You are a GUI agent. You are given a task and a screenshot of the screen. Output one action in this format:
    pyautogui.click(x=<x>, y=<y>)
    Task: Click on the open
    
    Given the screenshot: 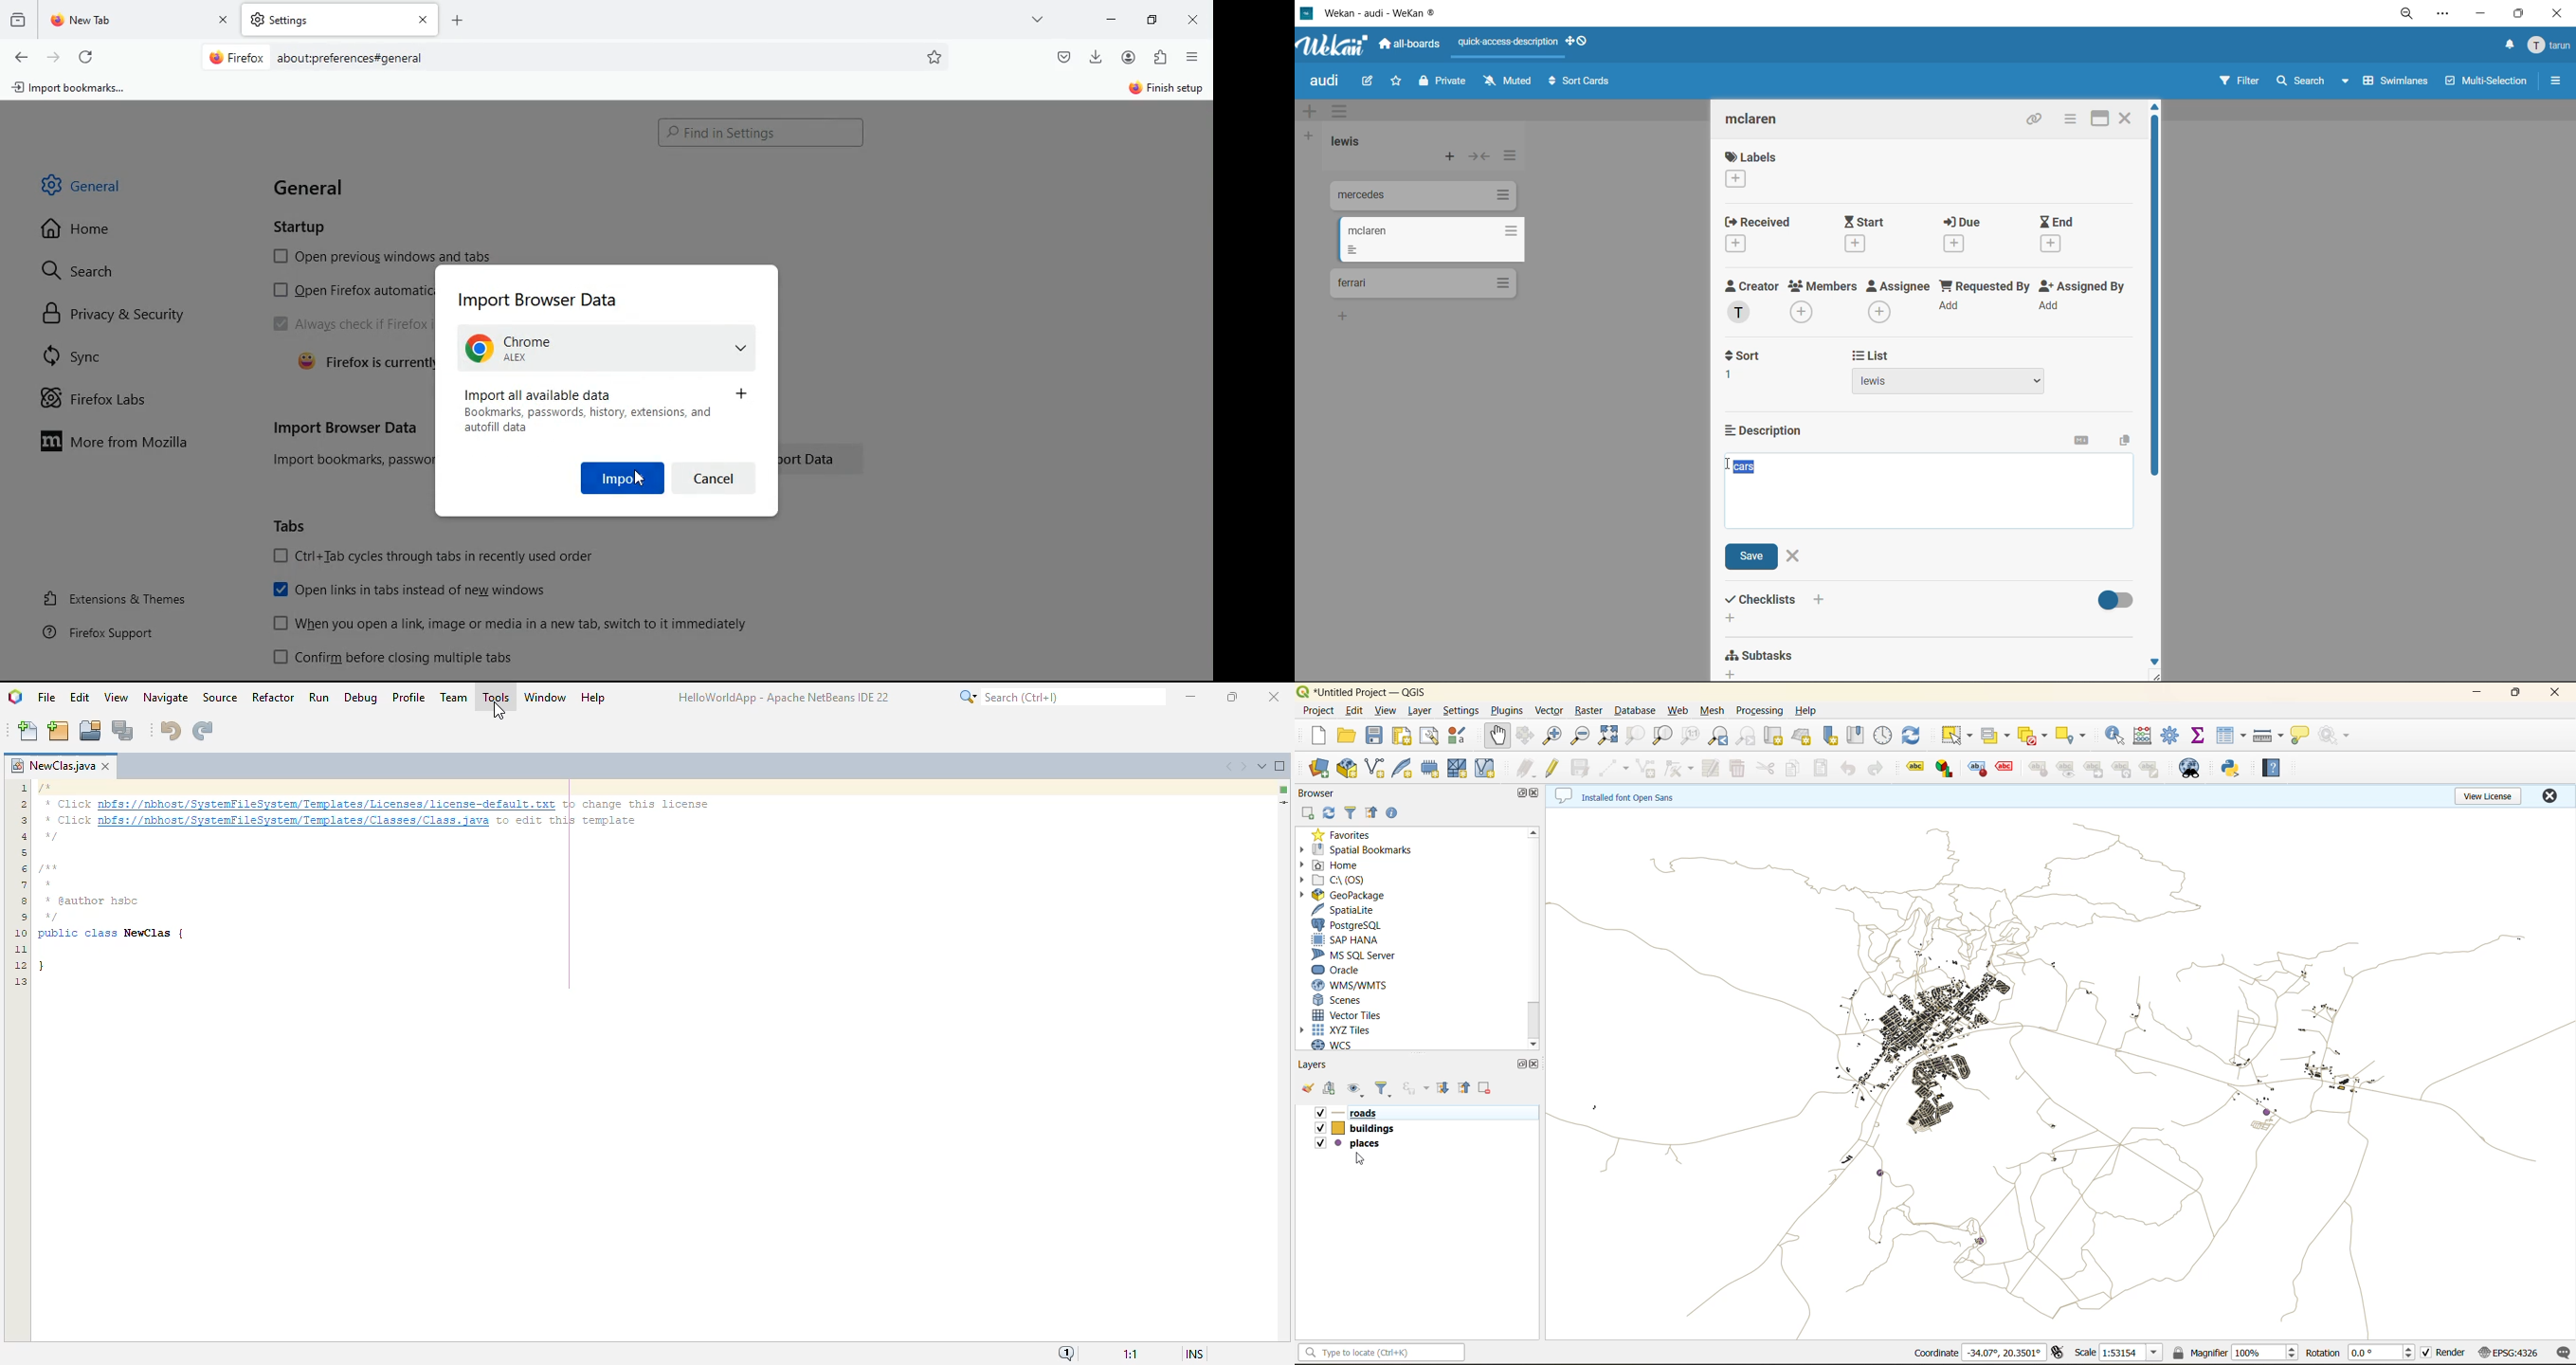 What is the action you would take?
    pyautogui.click(x=1309, y=1089)
    